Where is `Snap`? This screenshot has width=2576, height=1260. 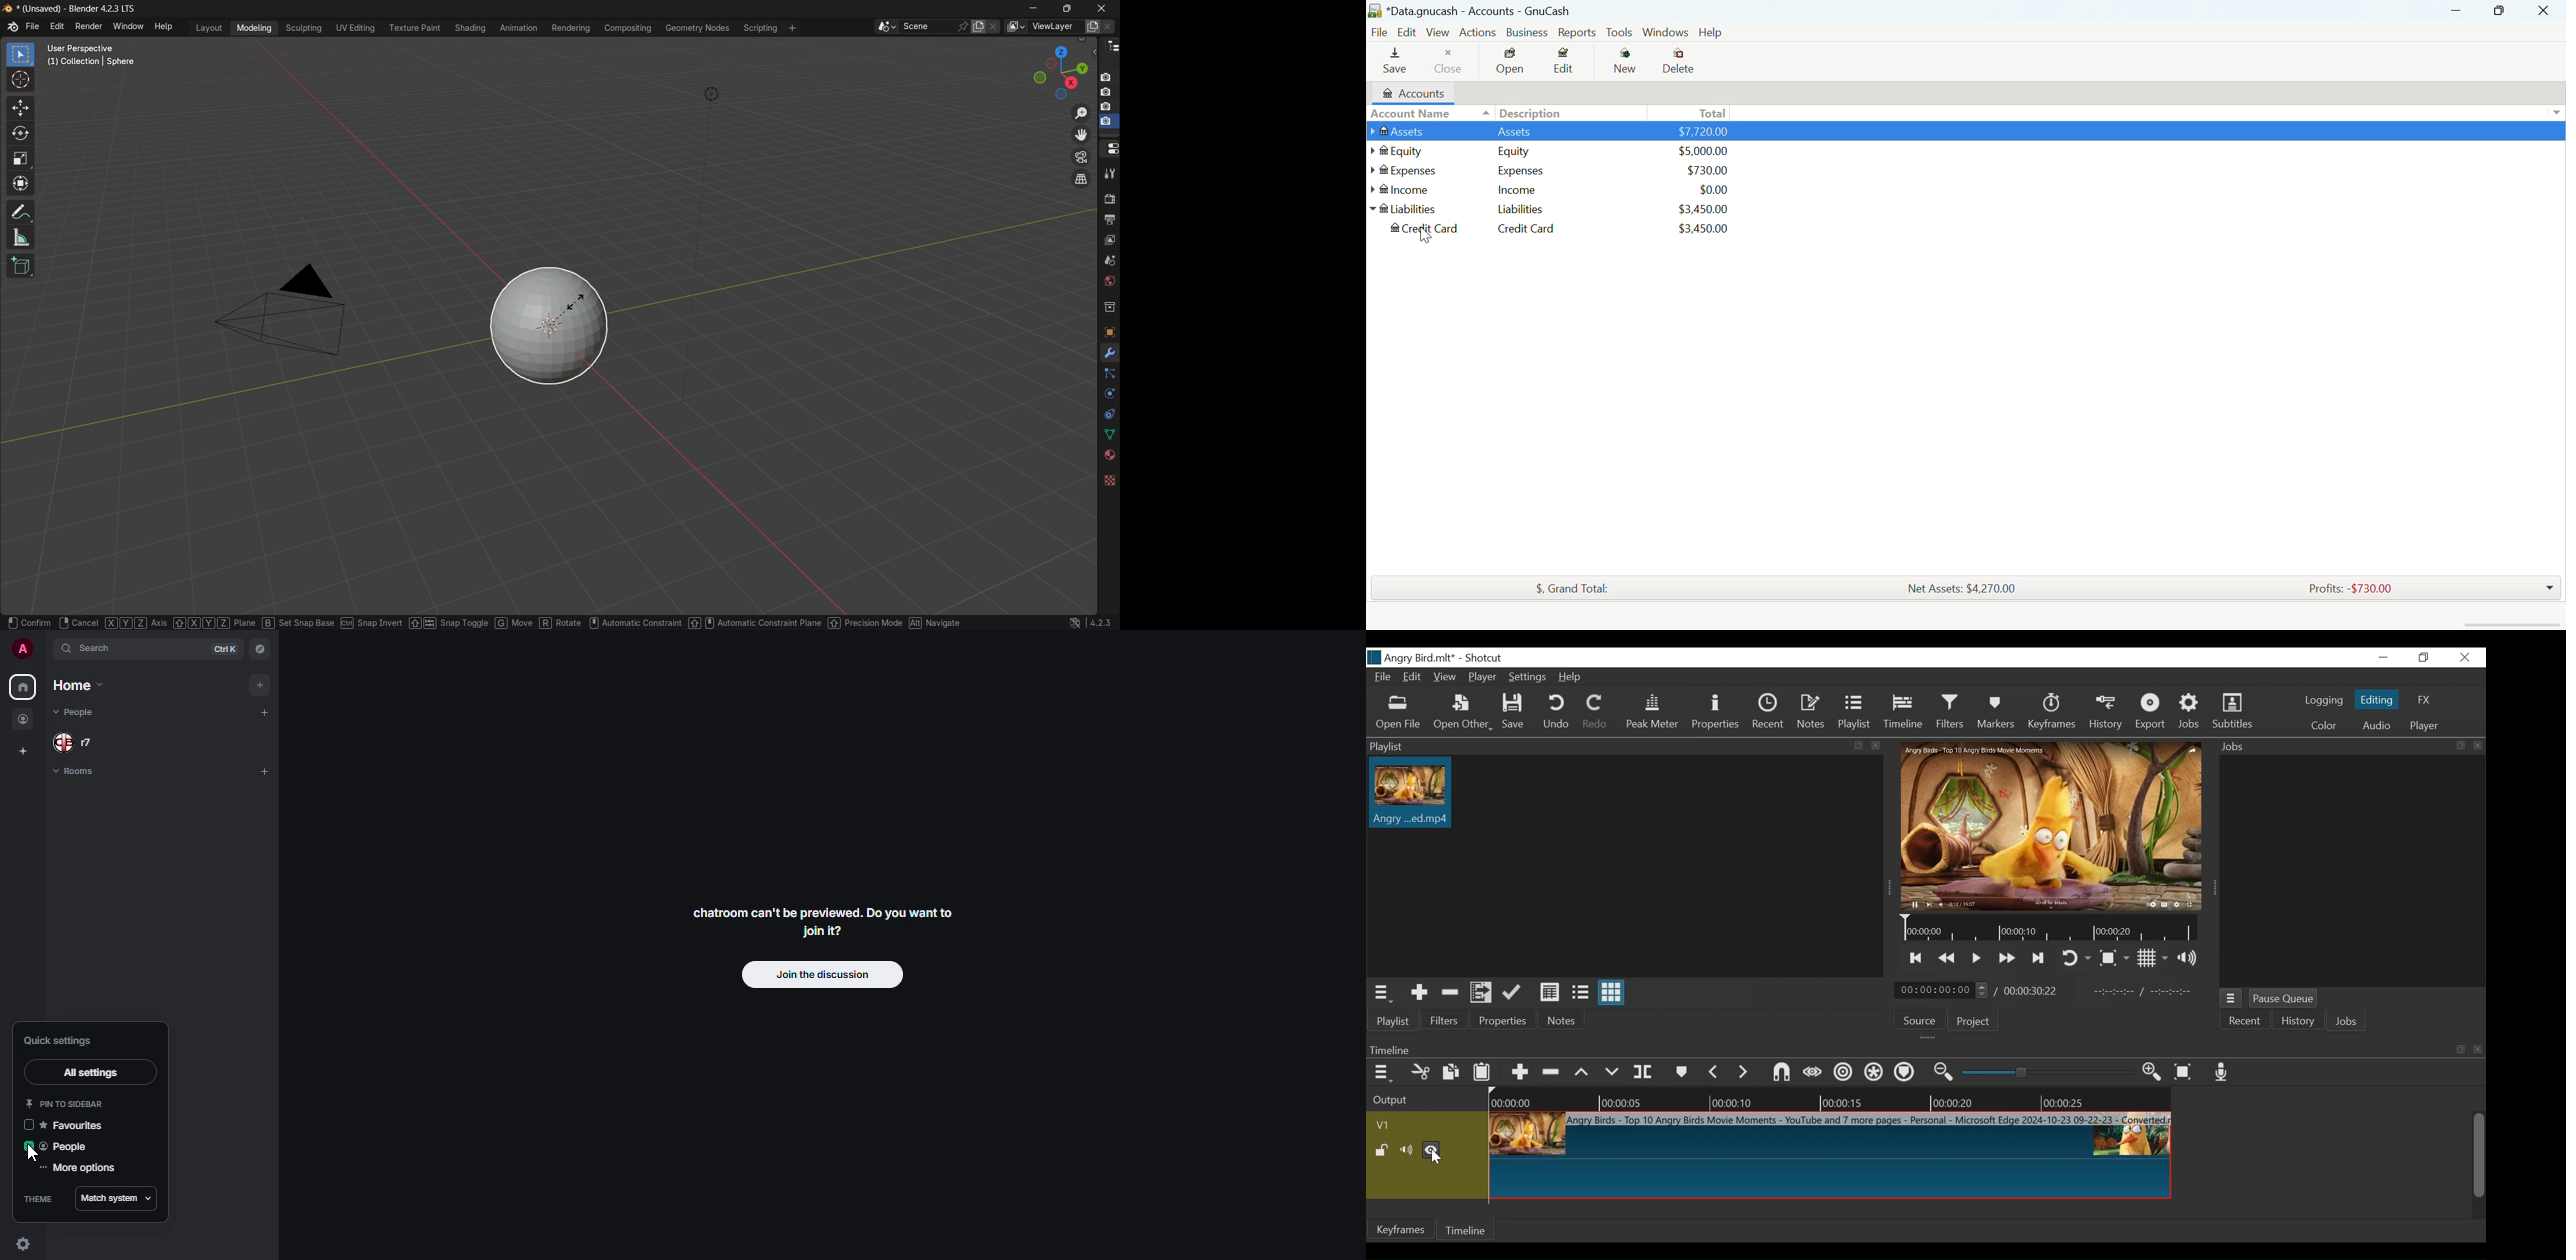
Snap is located at coordinates (1781, 1072).